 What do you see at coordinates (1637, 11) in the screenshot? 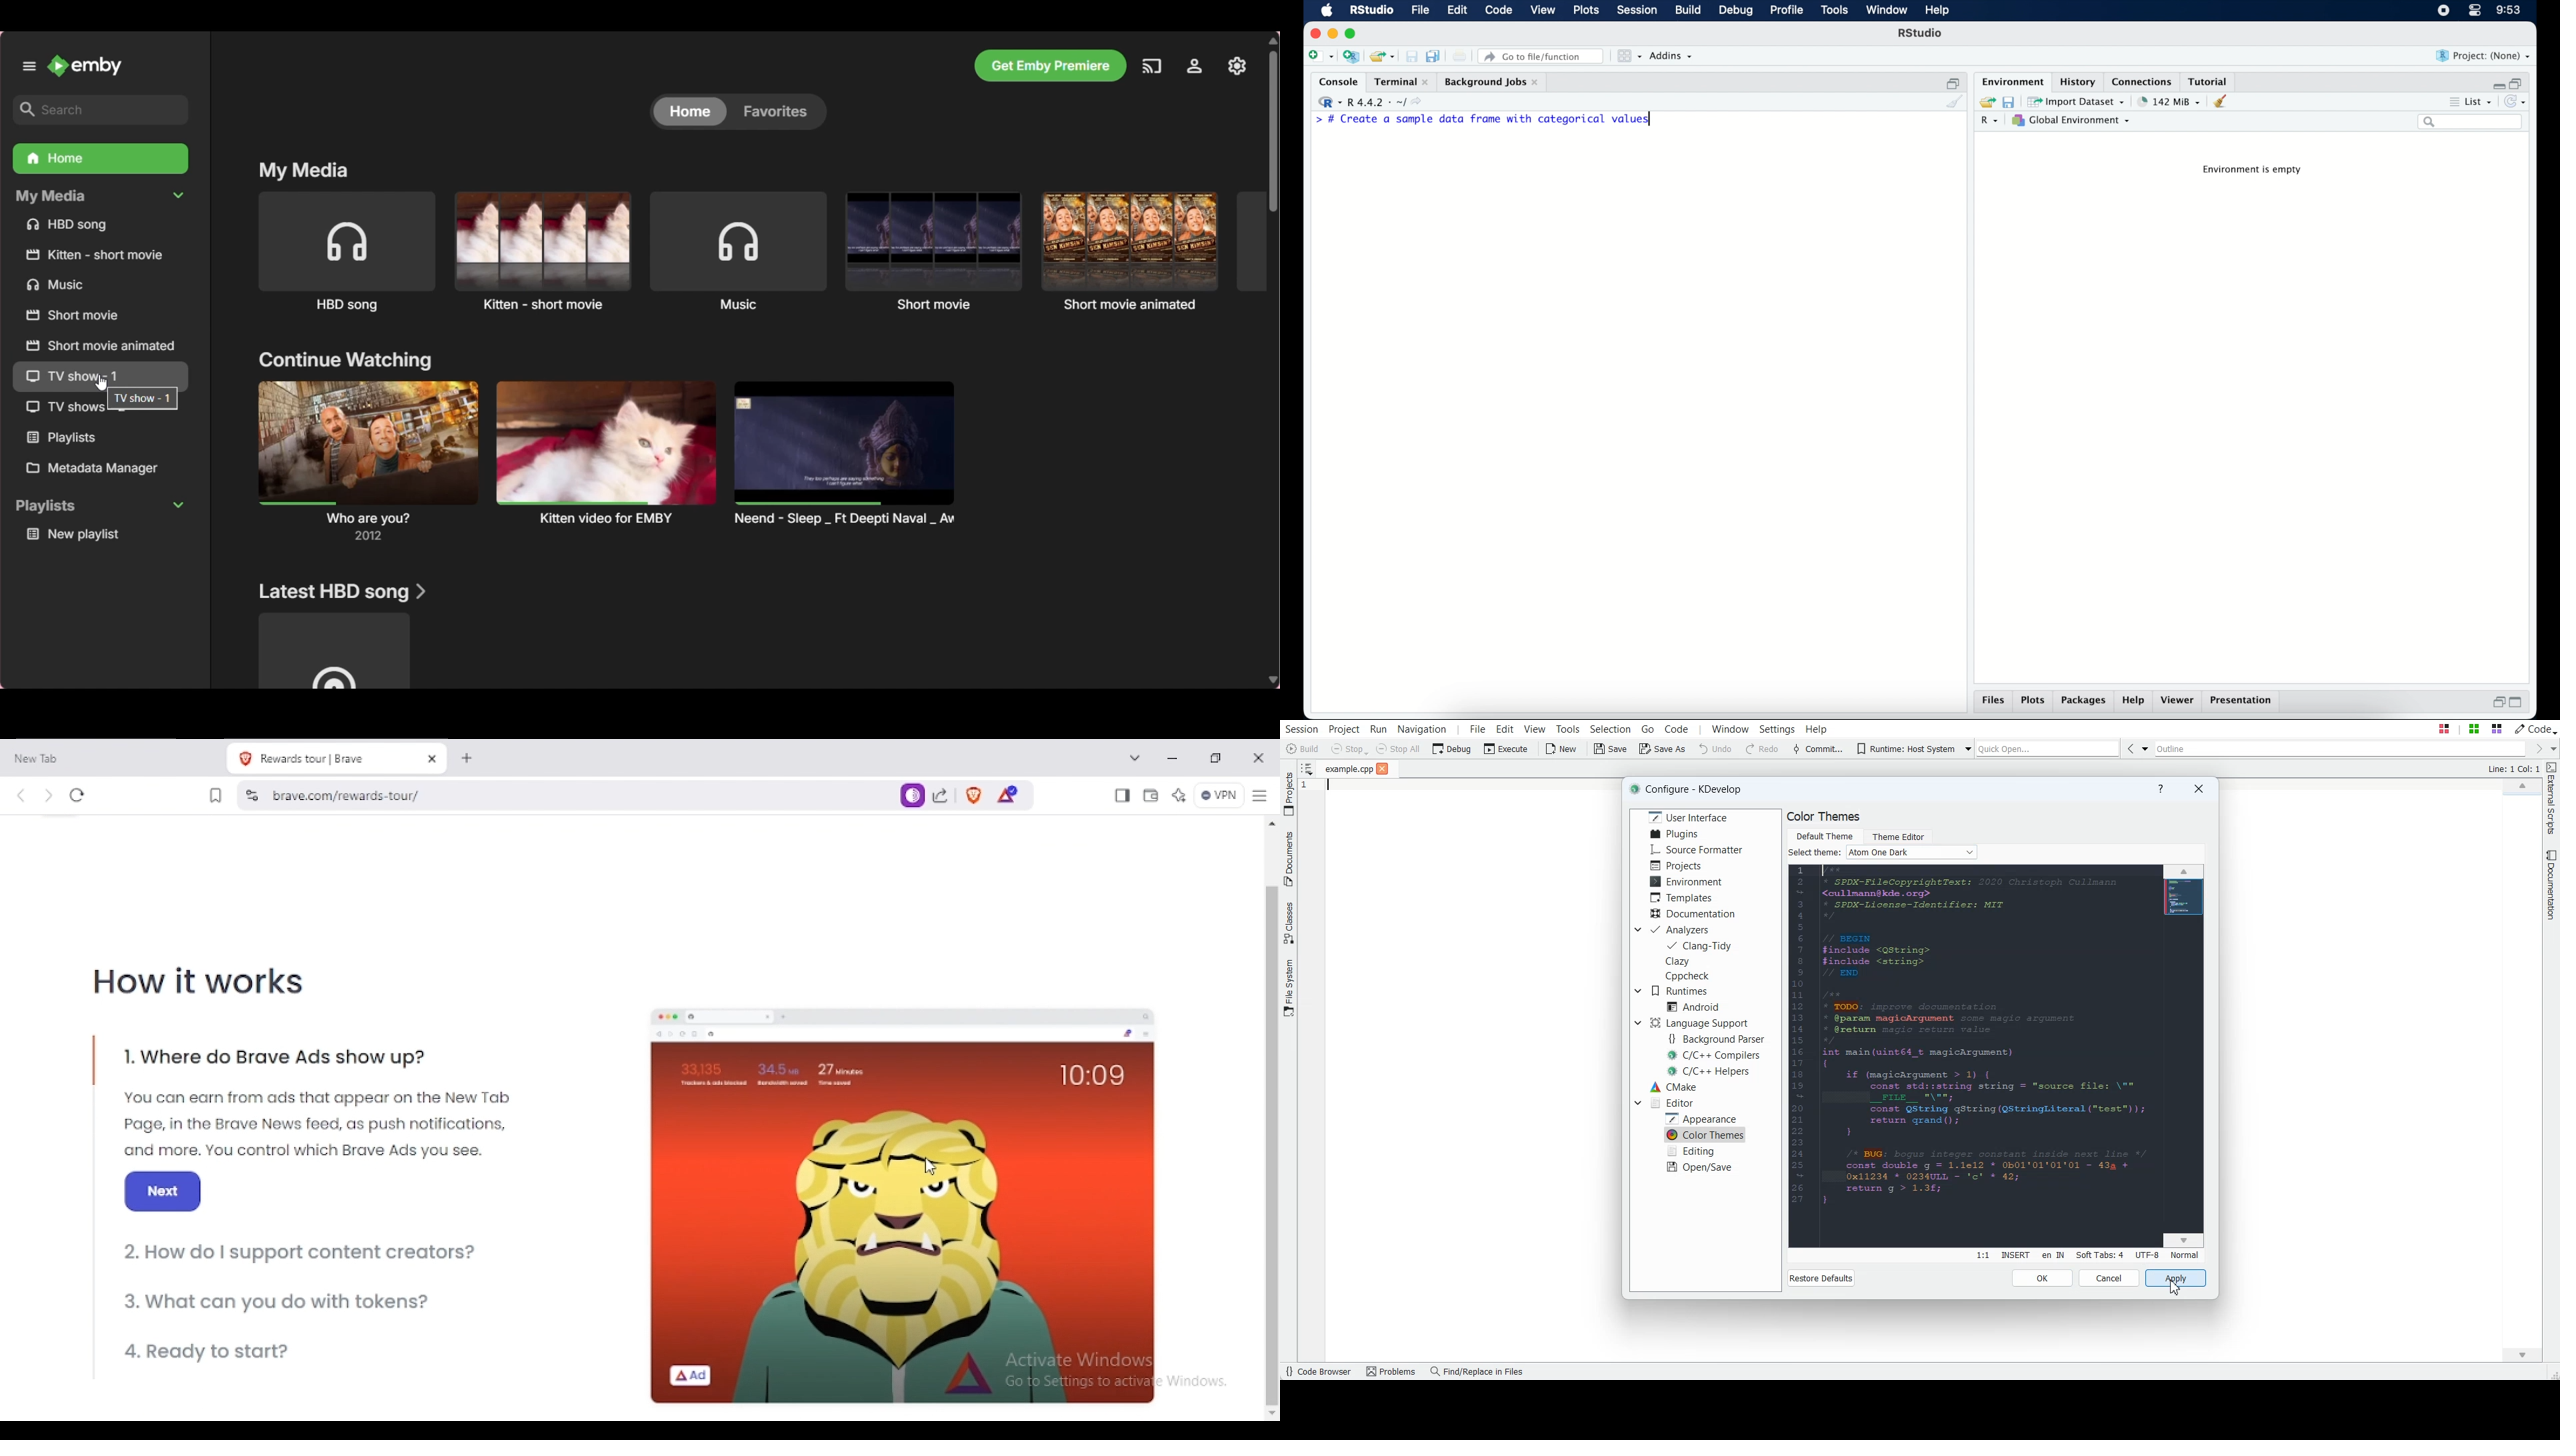
I see `session` at bounding box center [1637, 11].